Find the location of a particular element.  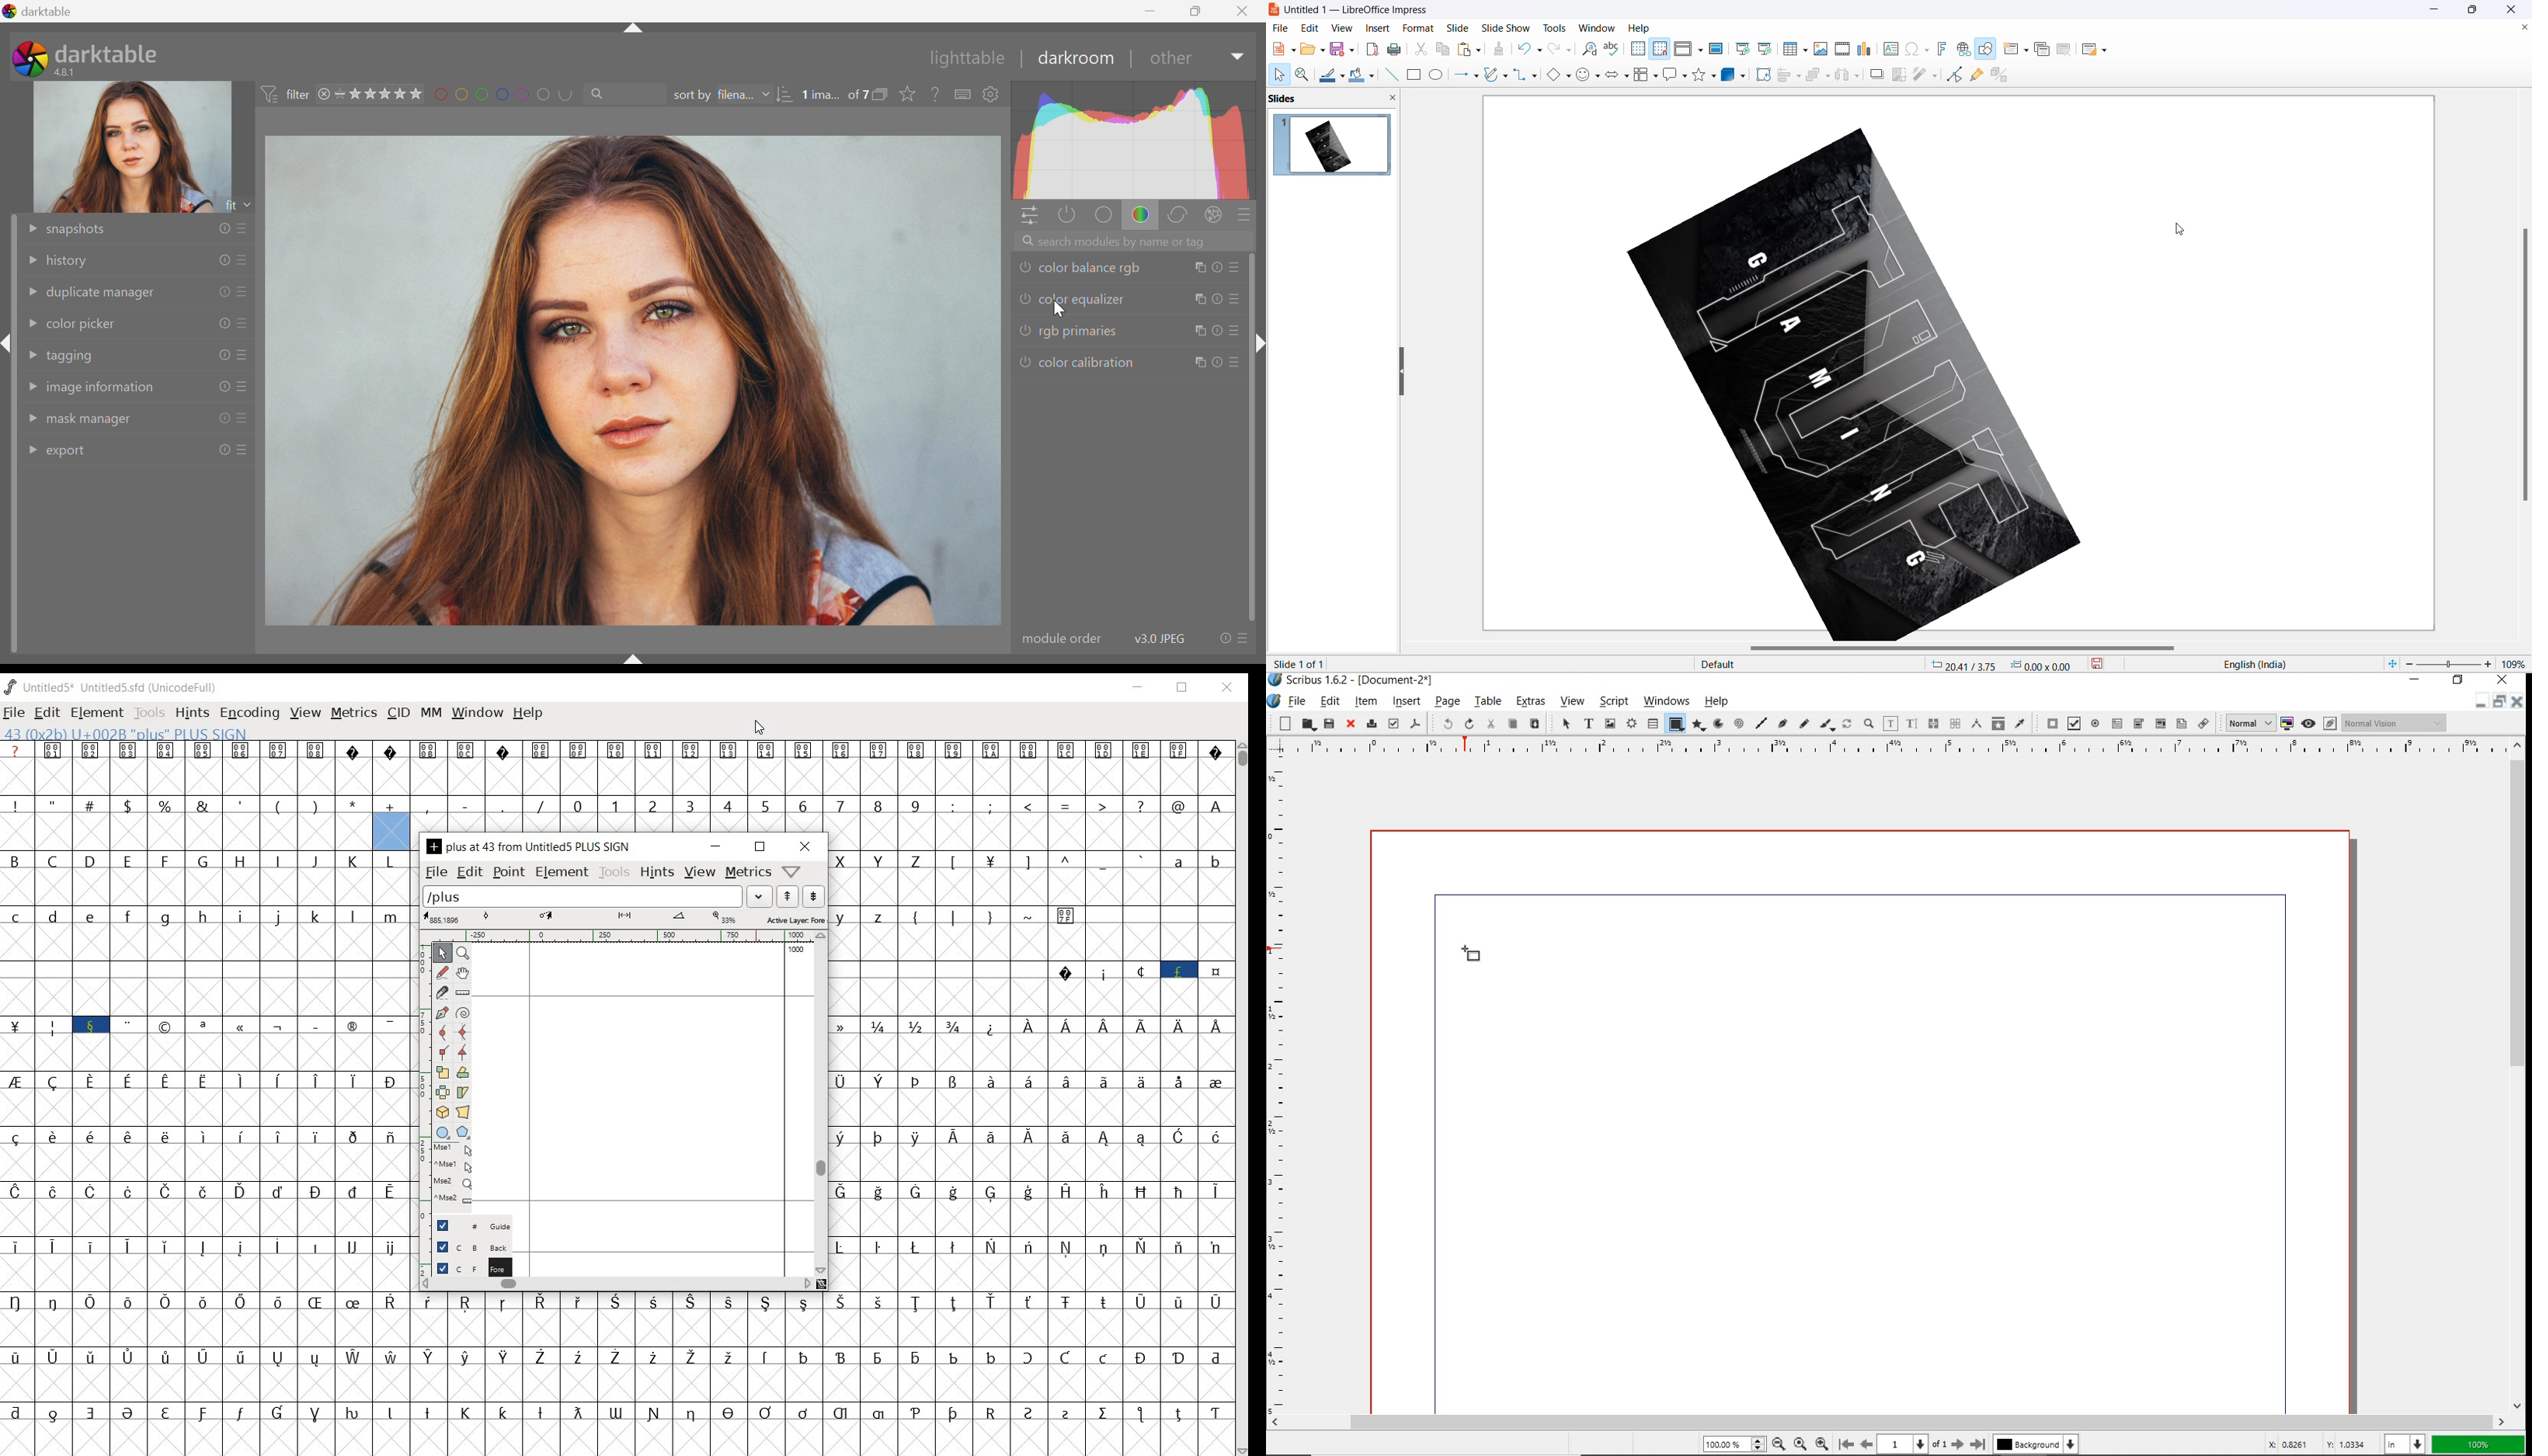

zoom level is located at coordinates (1734, 1443).